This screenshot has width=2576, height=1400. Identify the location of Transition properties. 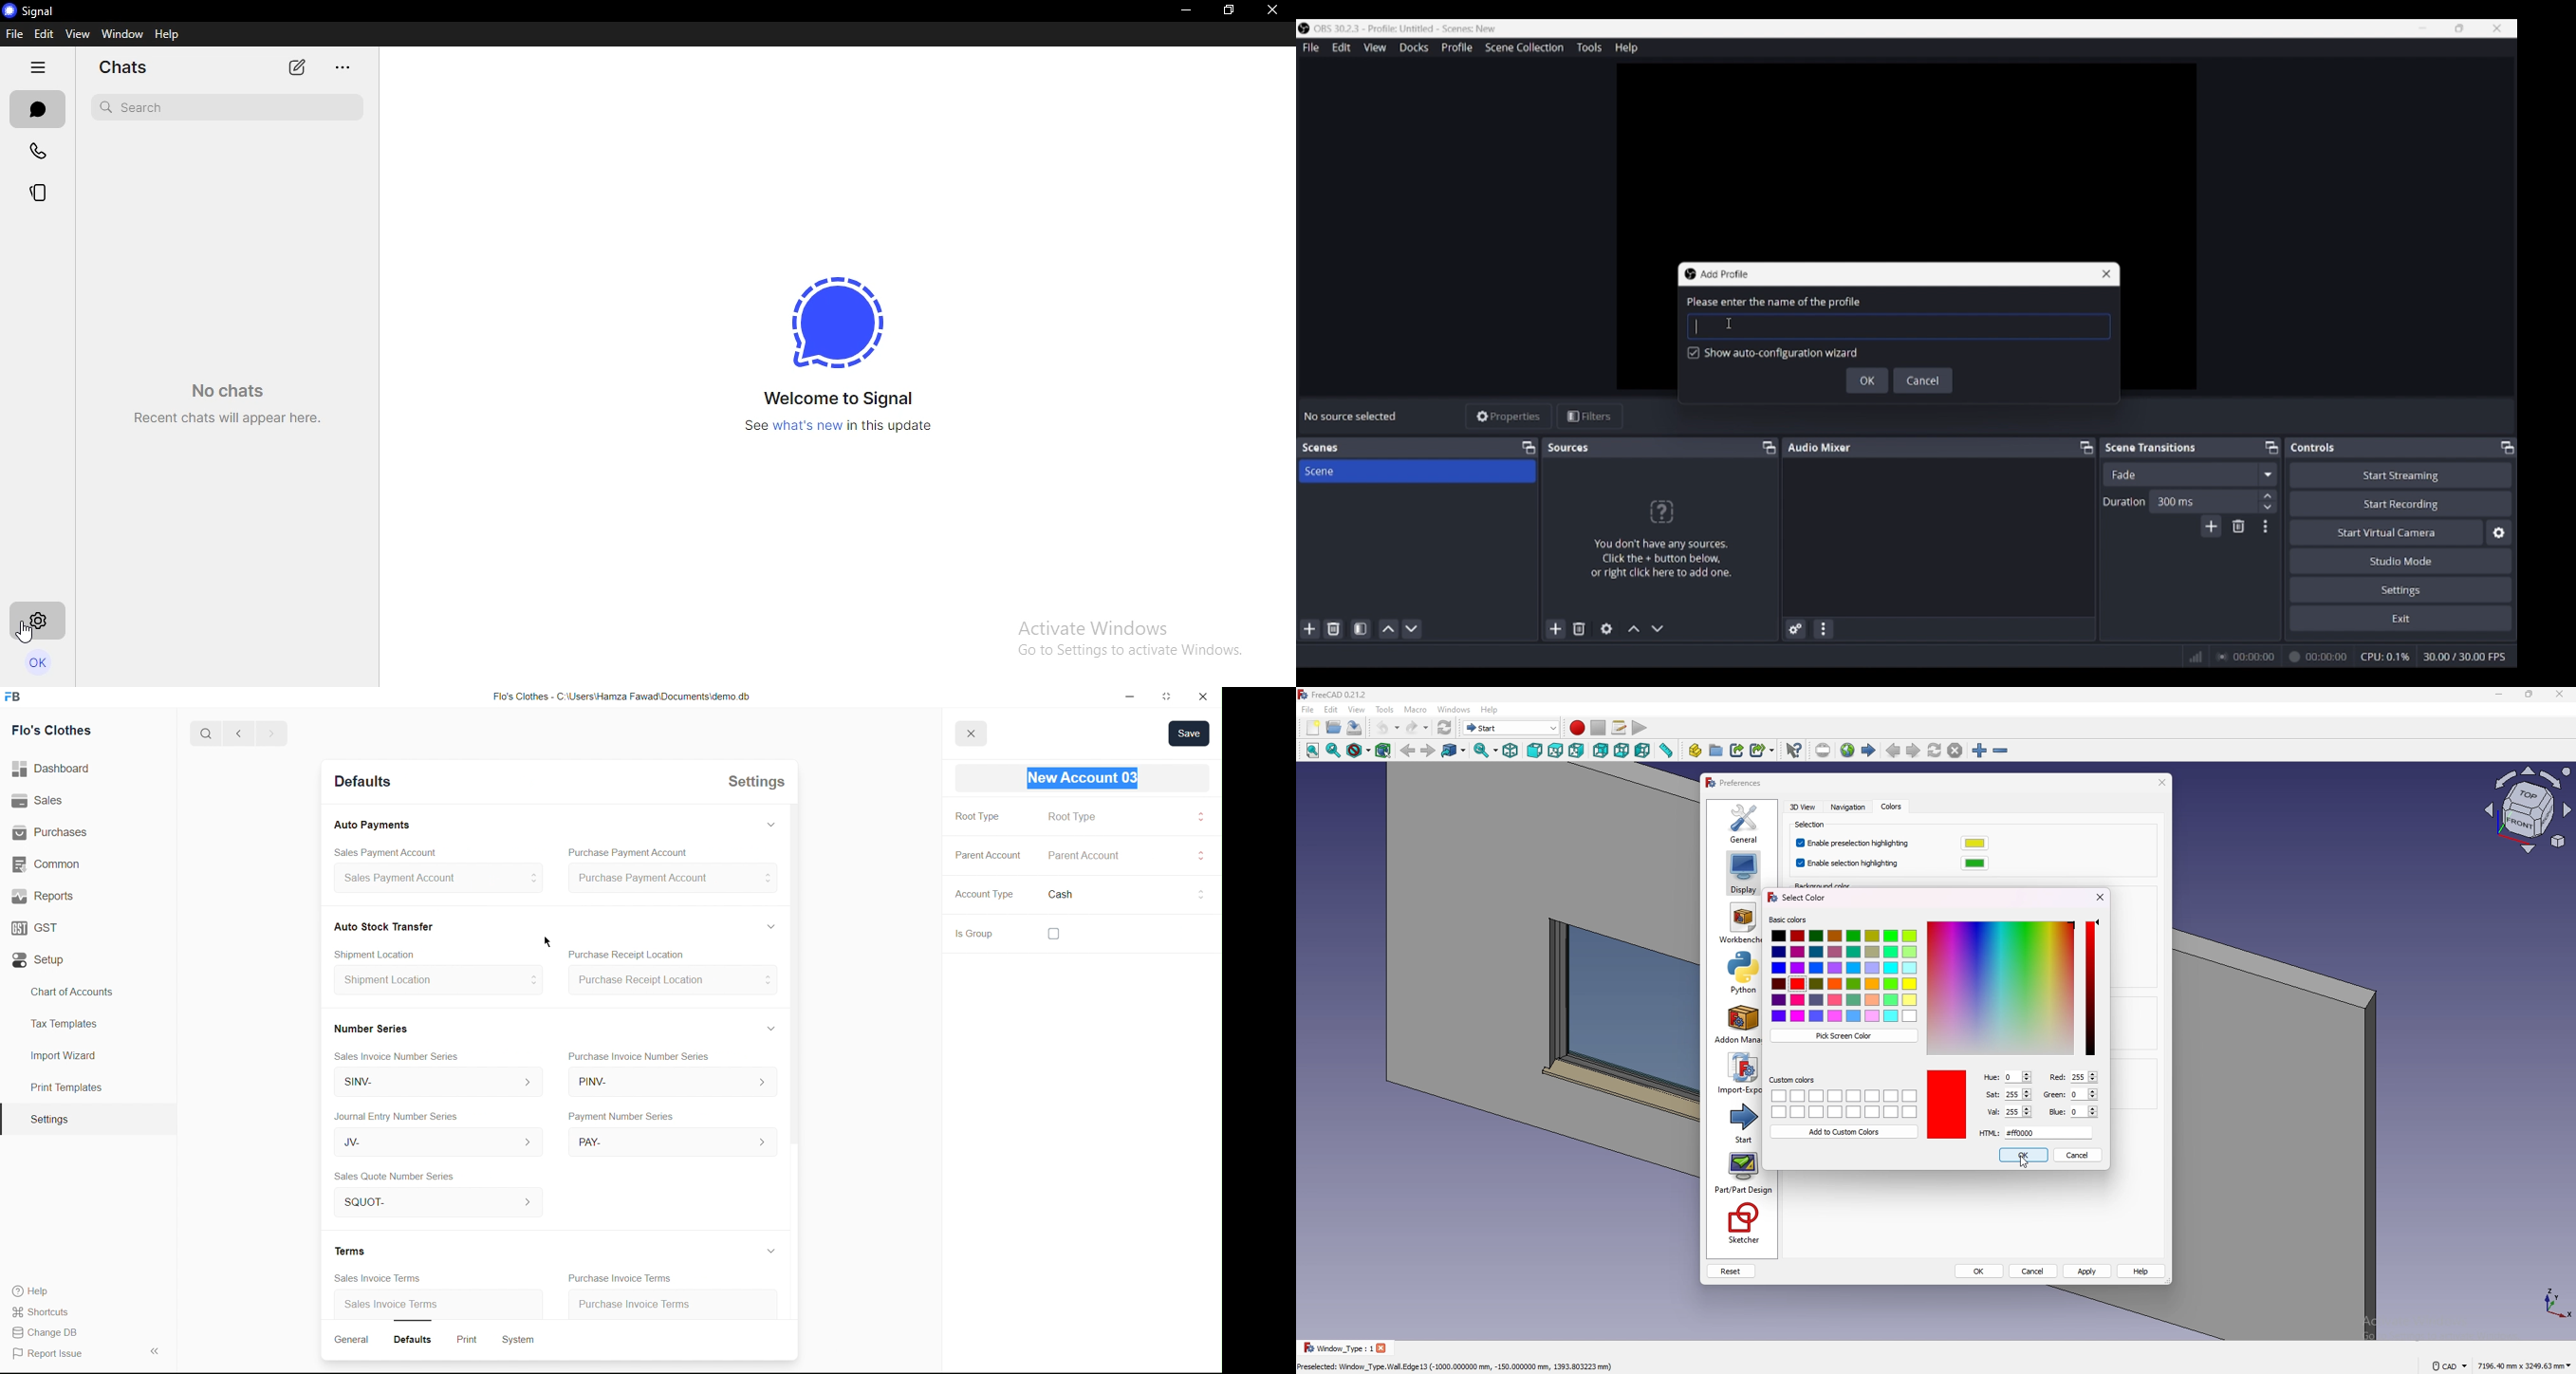
(2265, 527).